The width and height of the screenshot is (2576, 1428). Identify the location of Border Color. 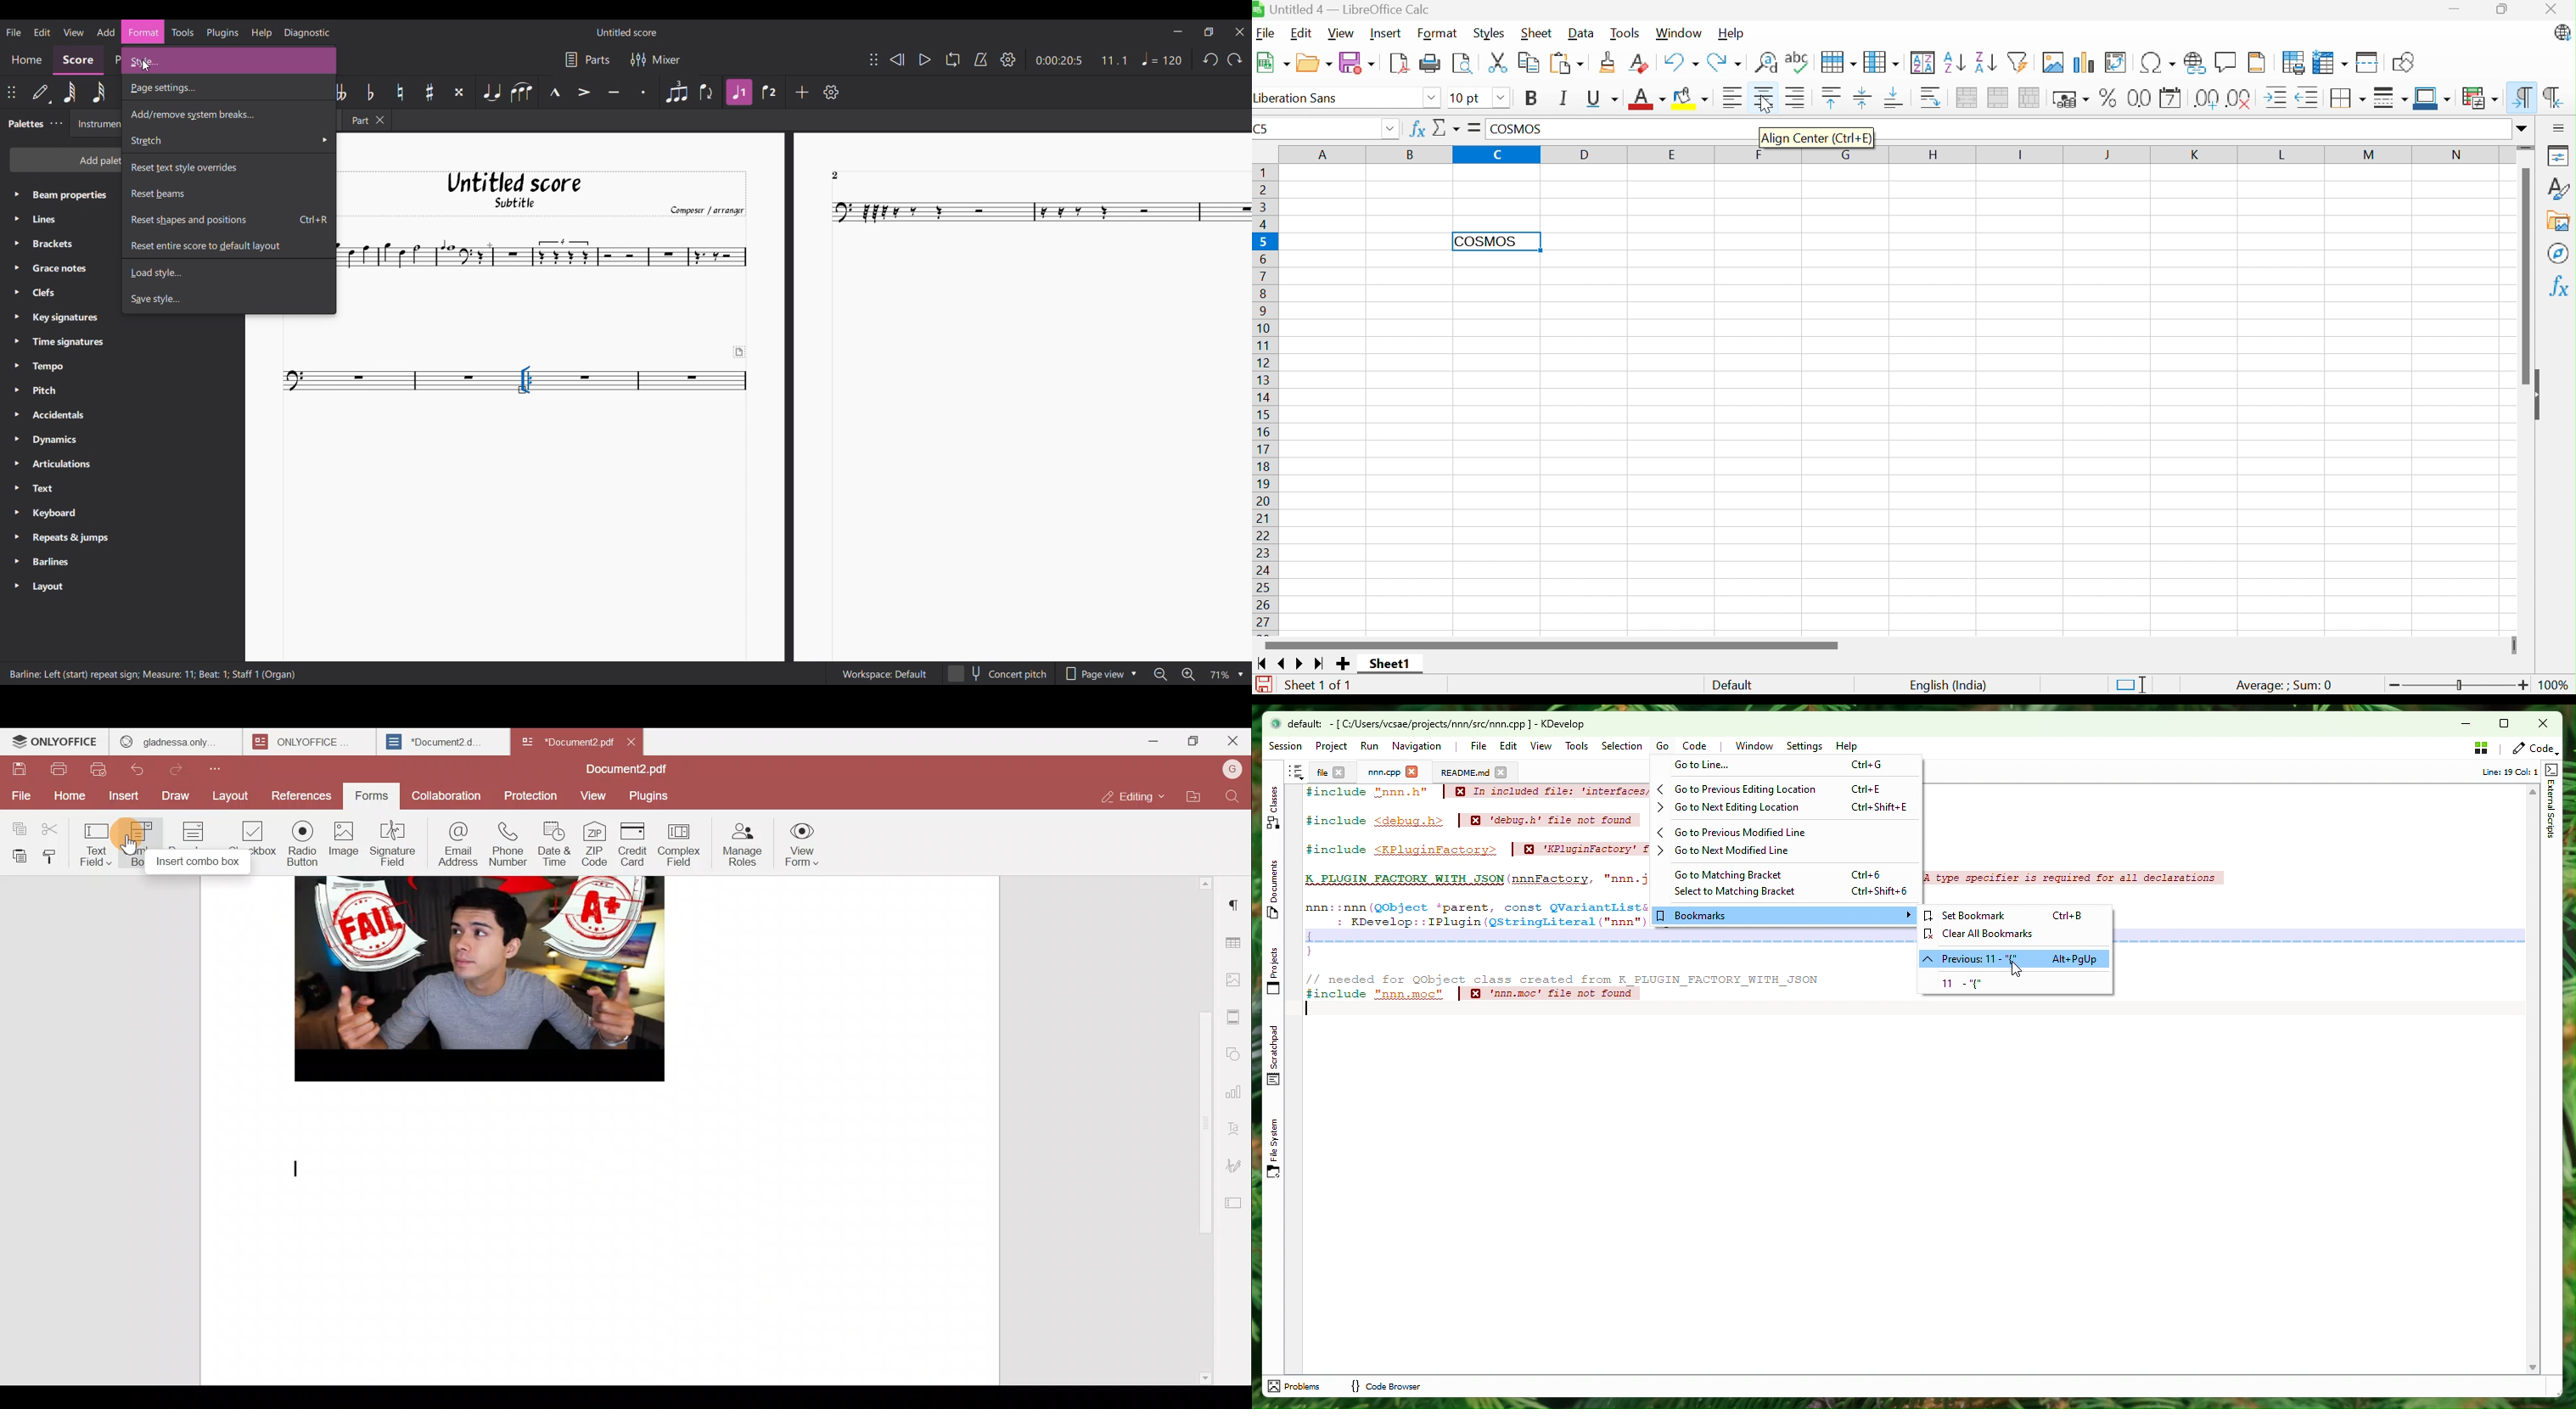
(2433, 98).